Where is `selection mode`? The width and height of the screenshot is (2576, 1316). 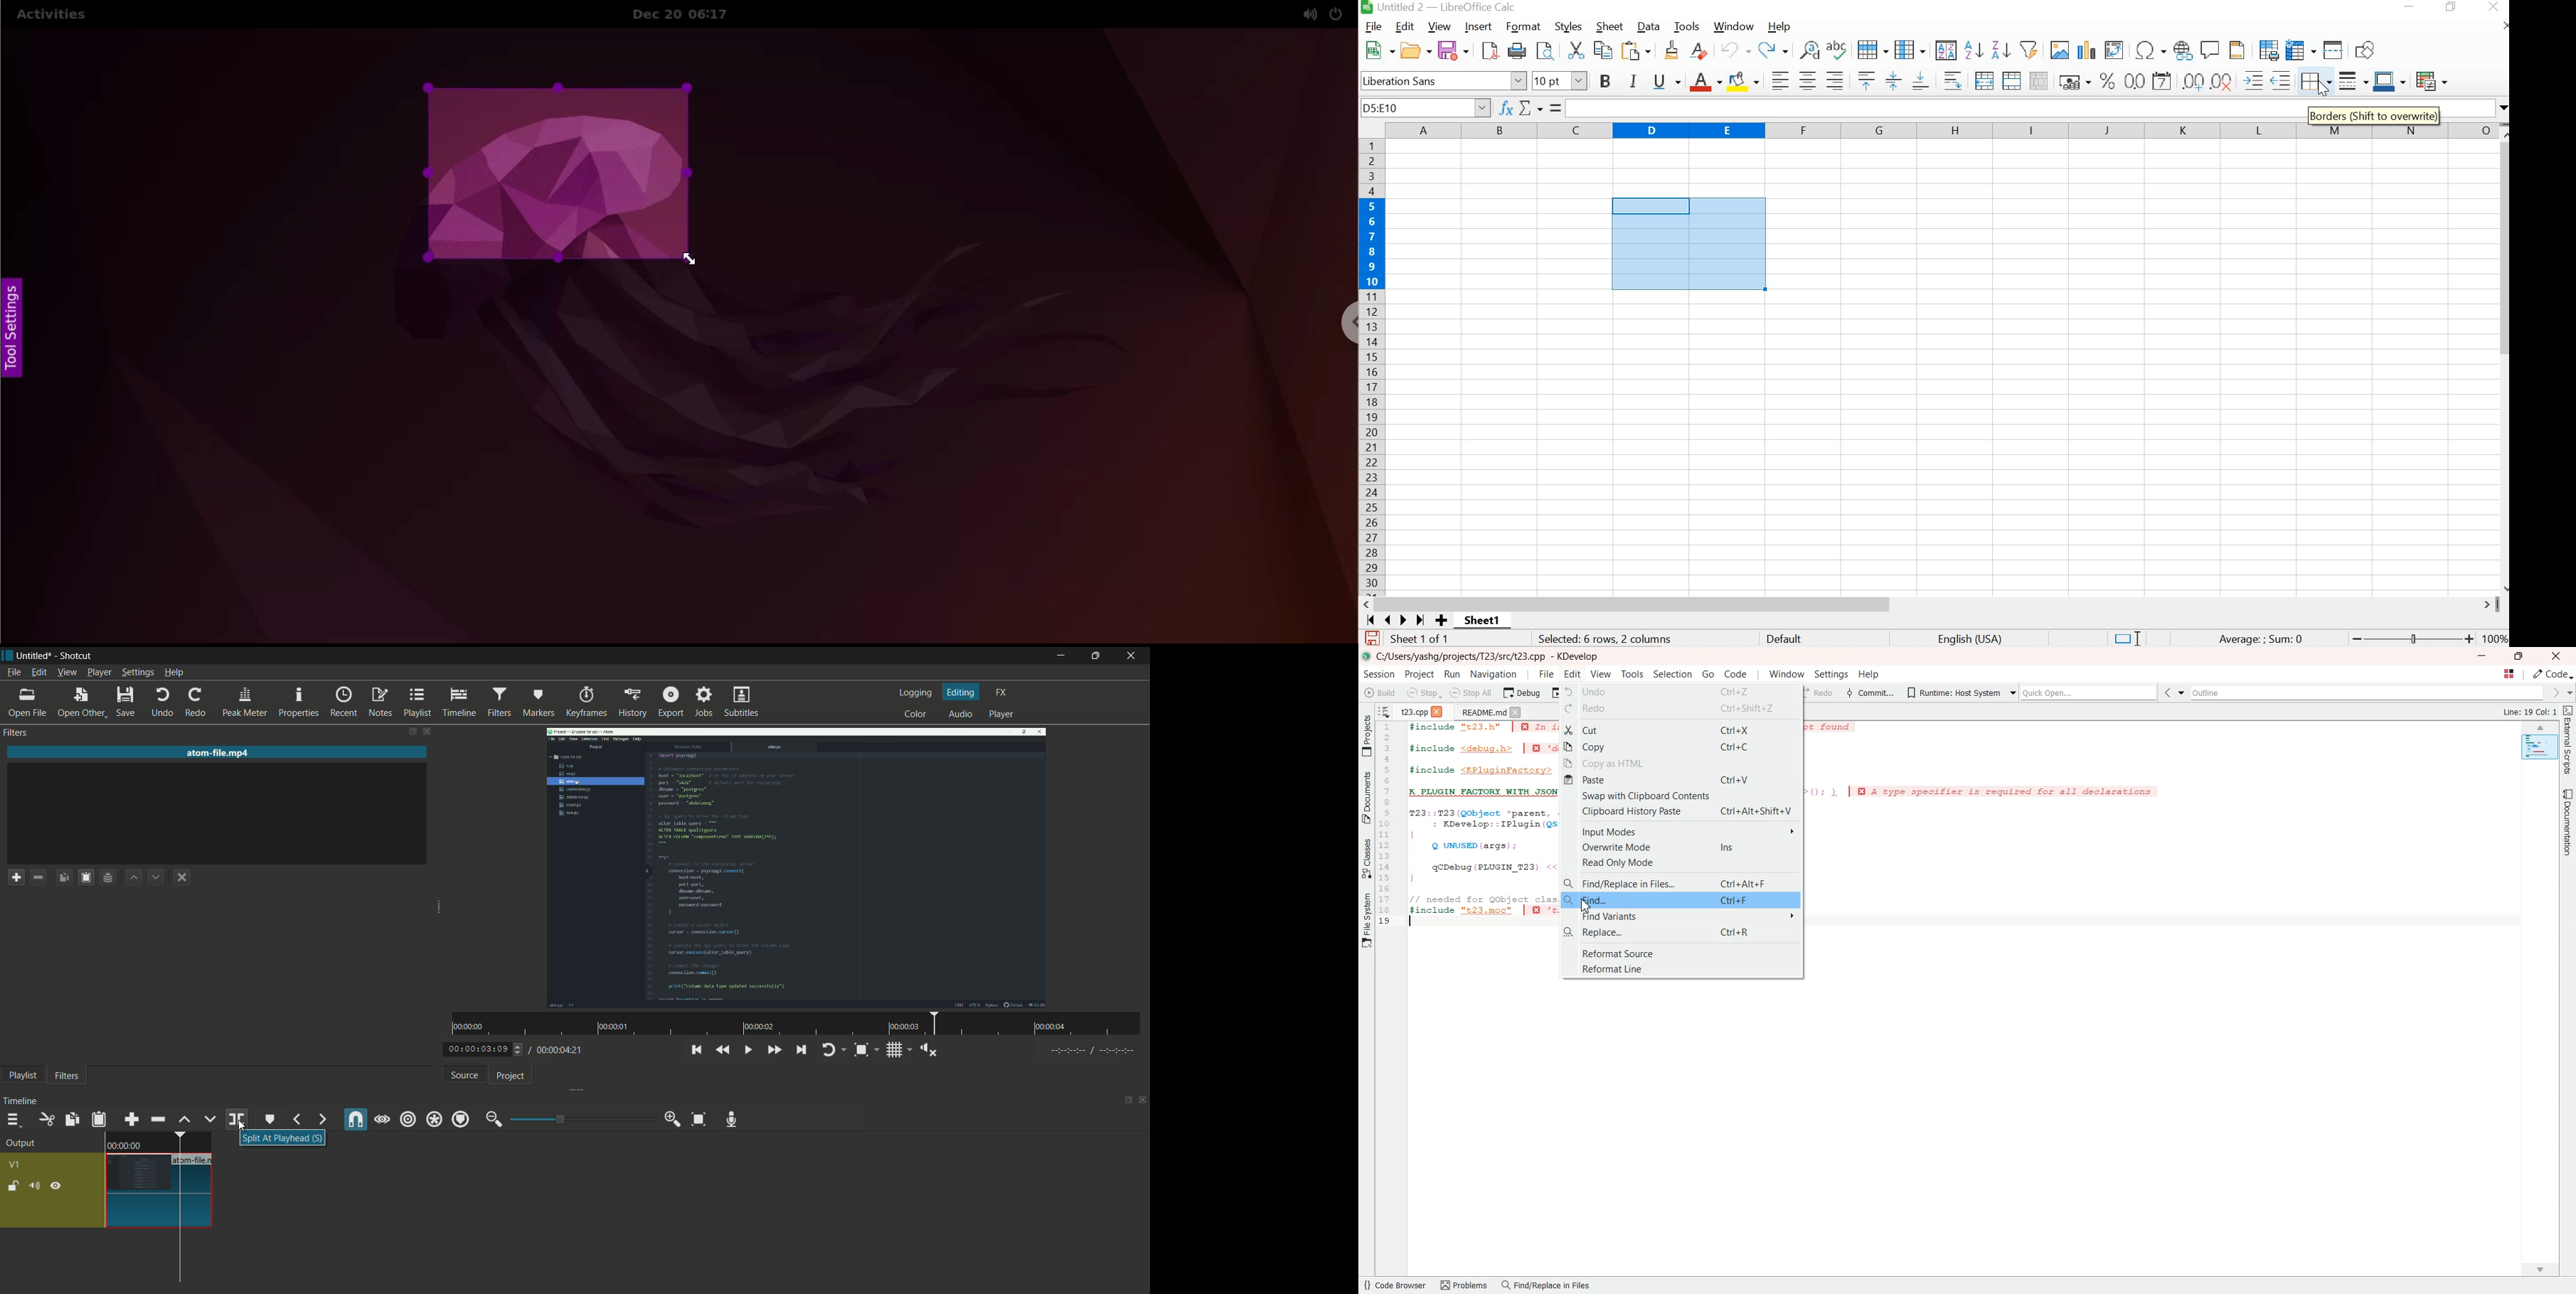
selection mode is located at coordinates (2127, 638).